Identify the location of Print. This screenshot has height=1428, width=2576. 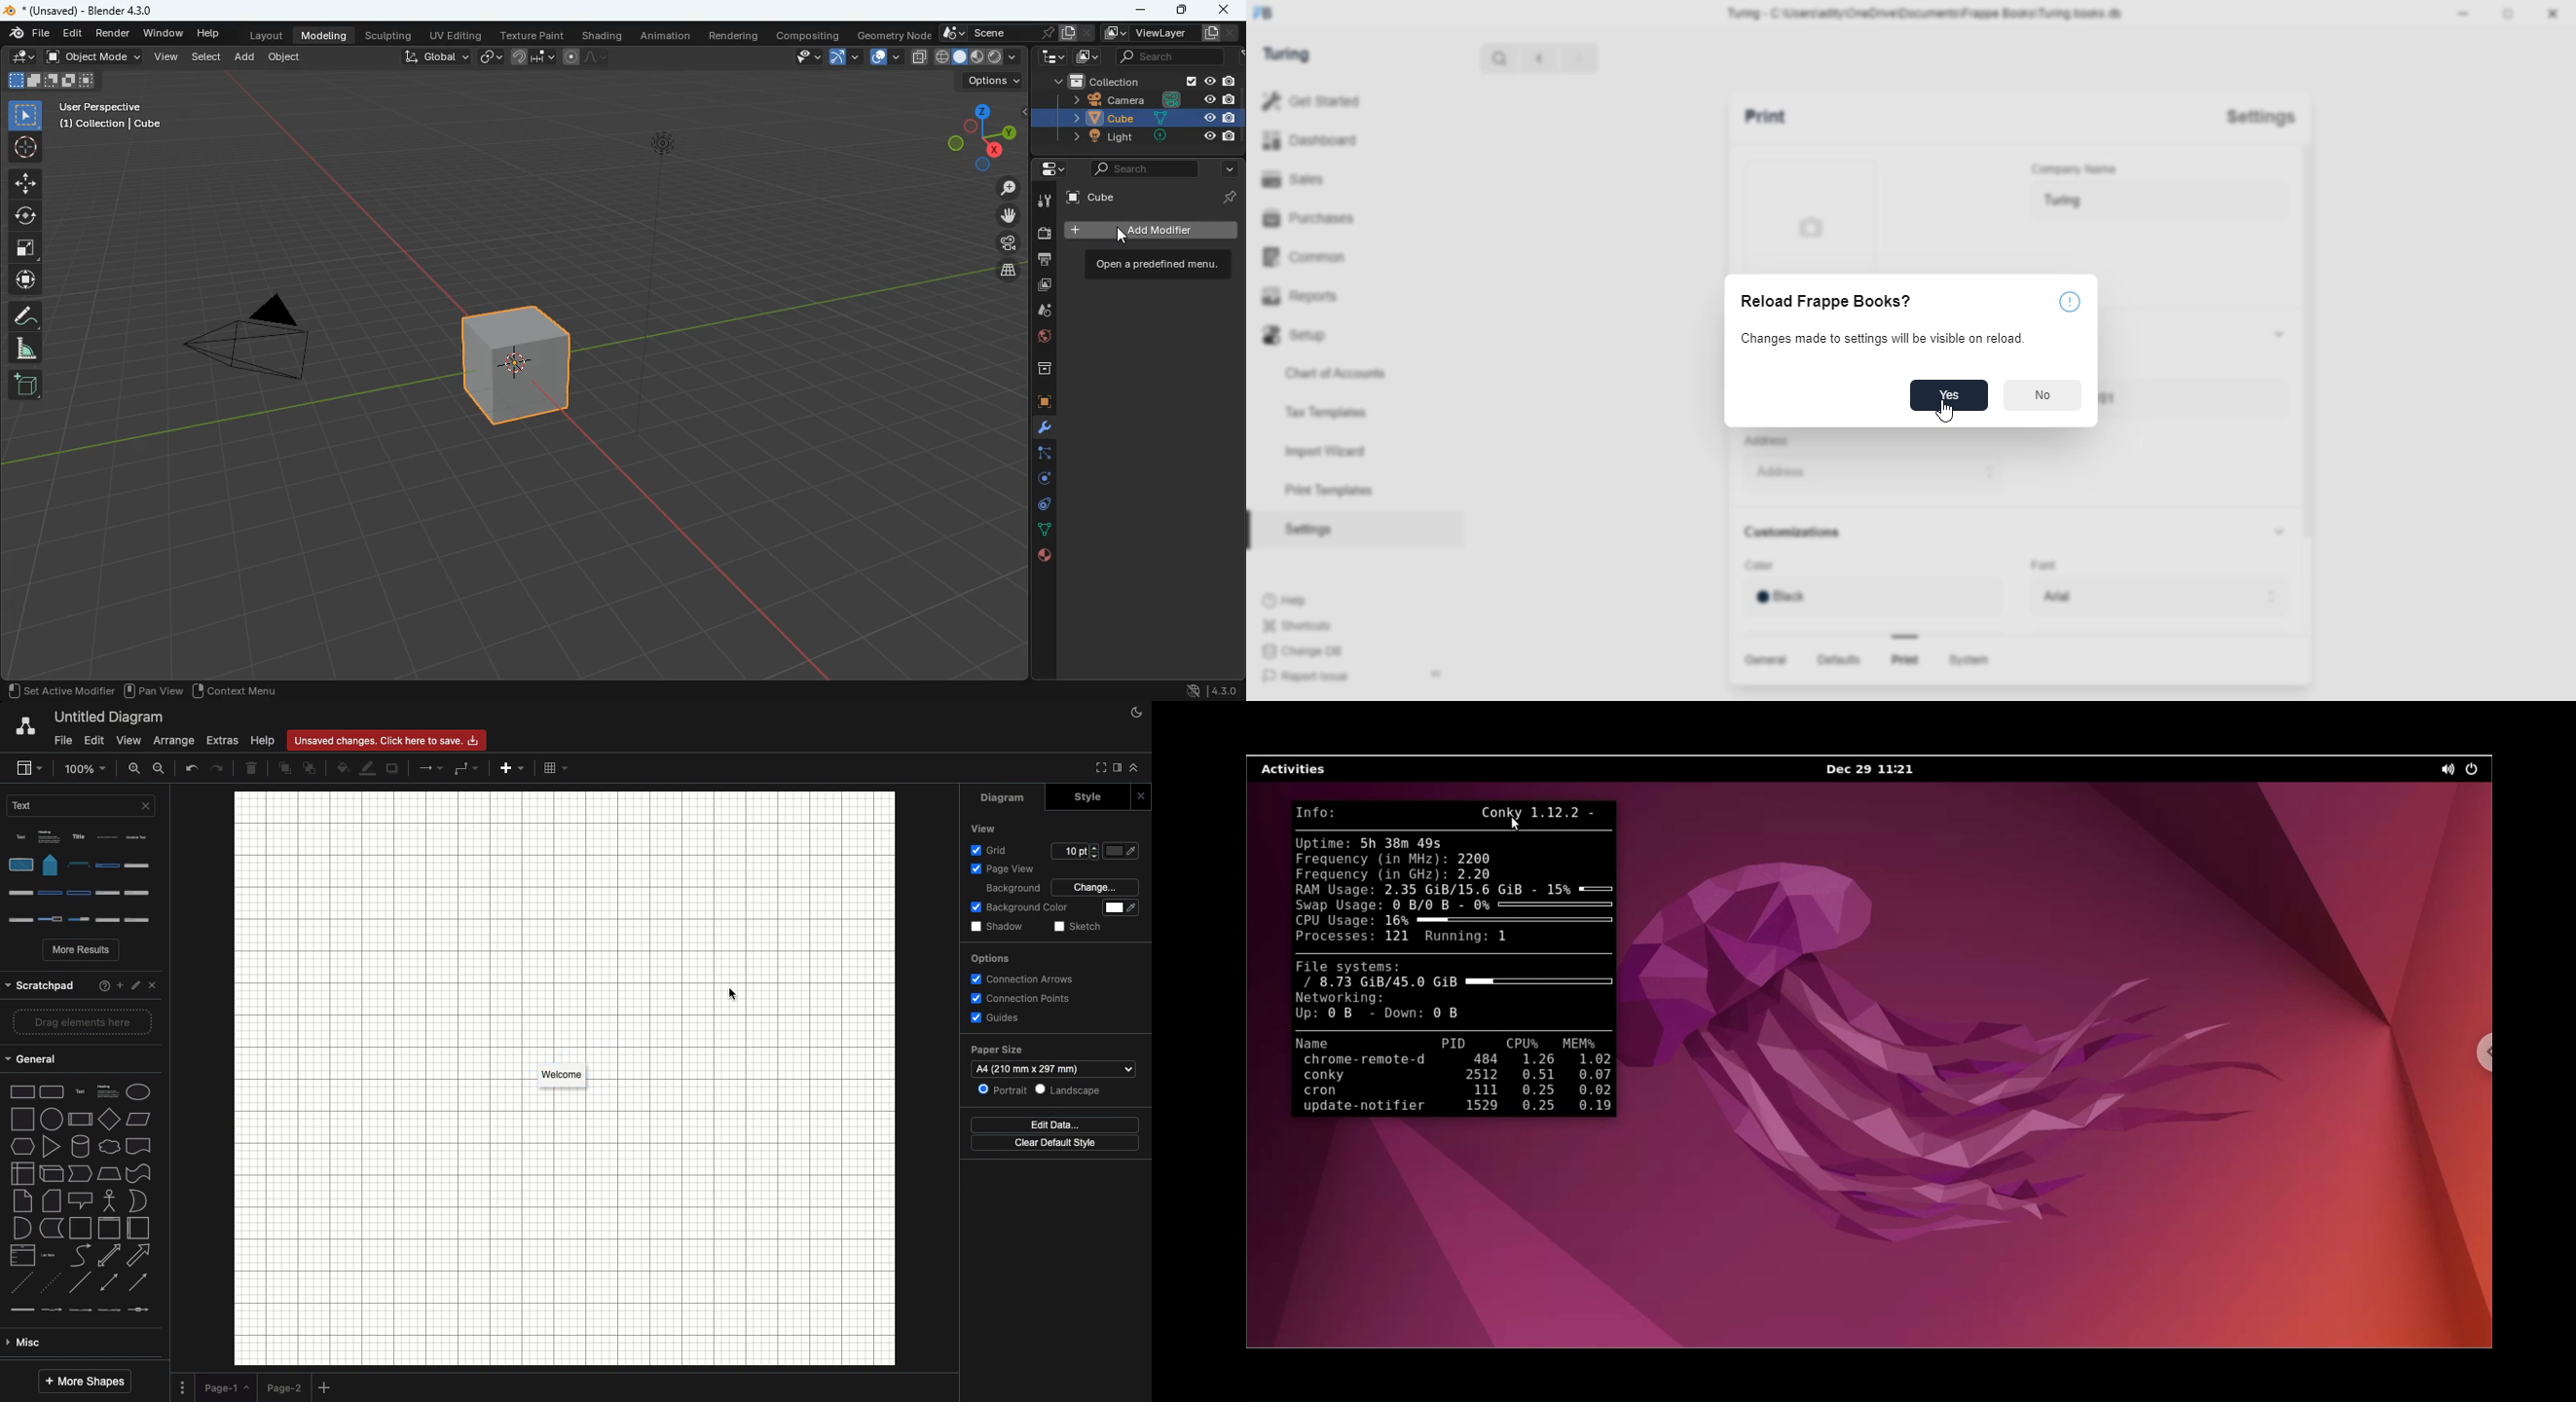
(1904, 660).